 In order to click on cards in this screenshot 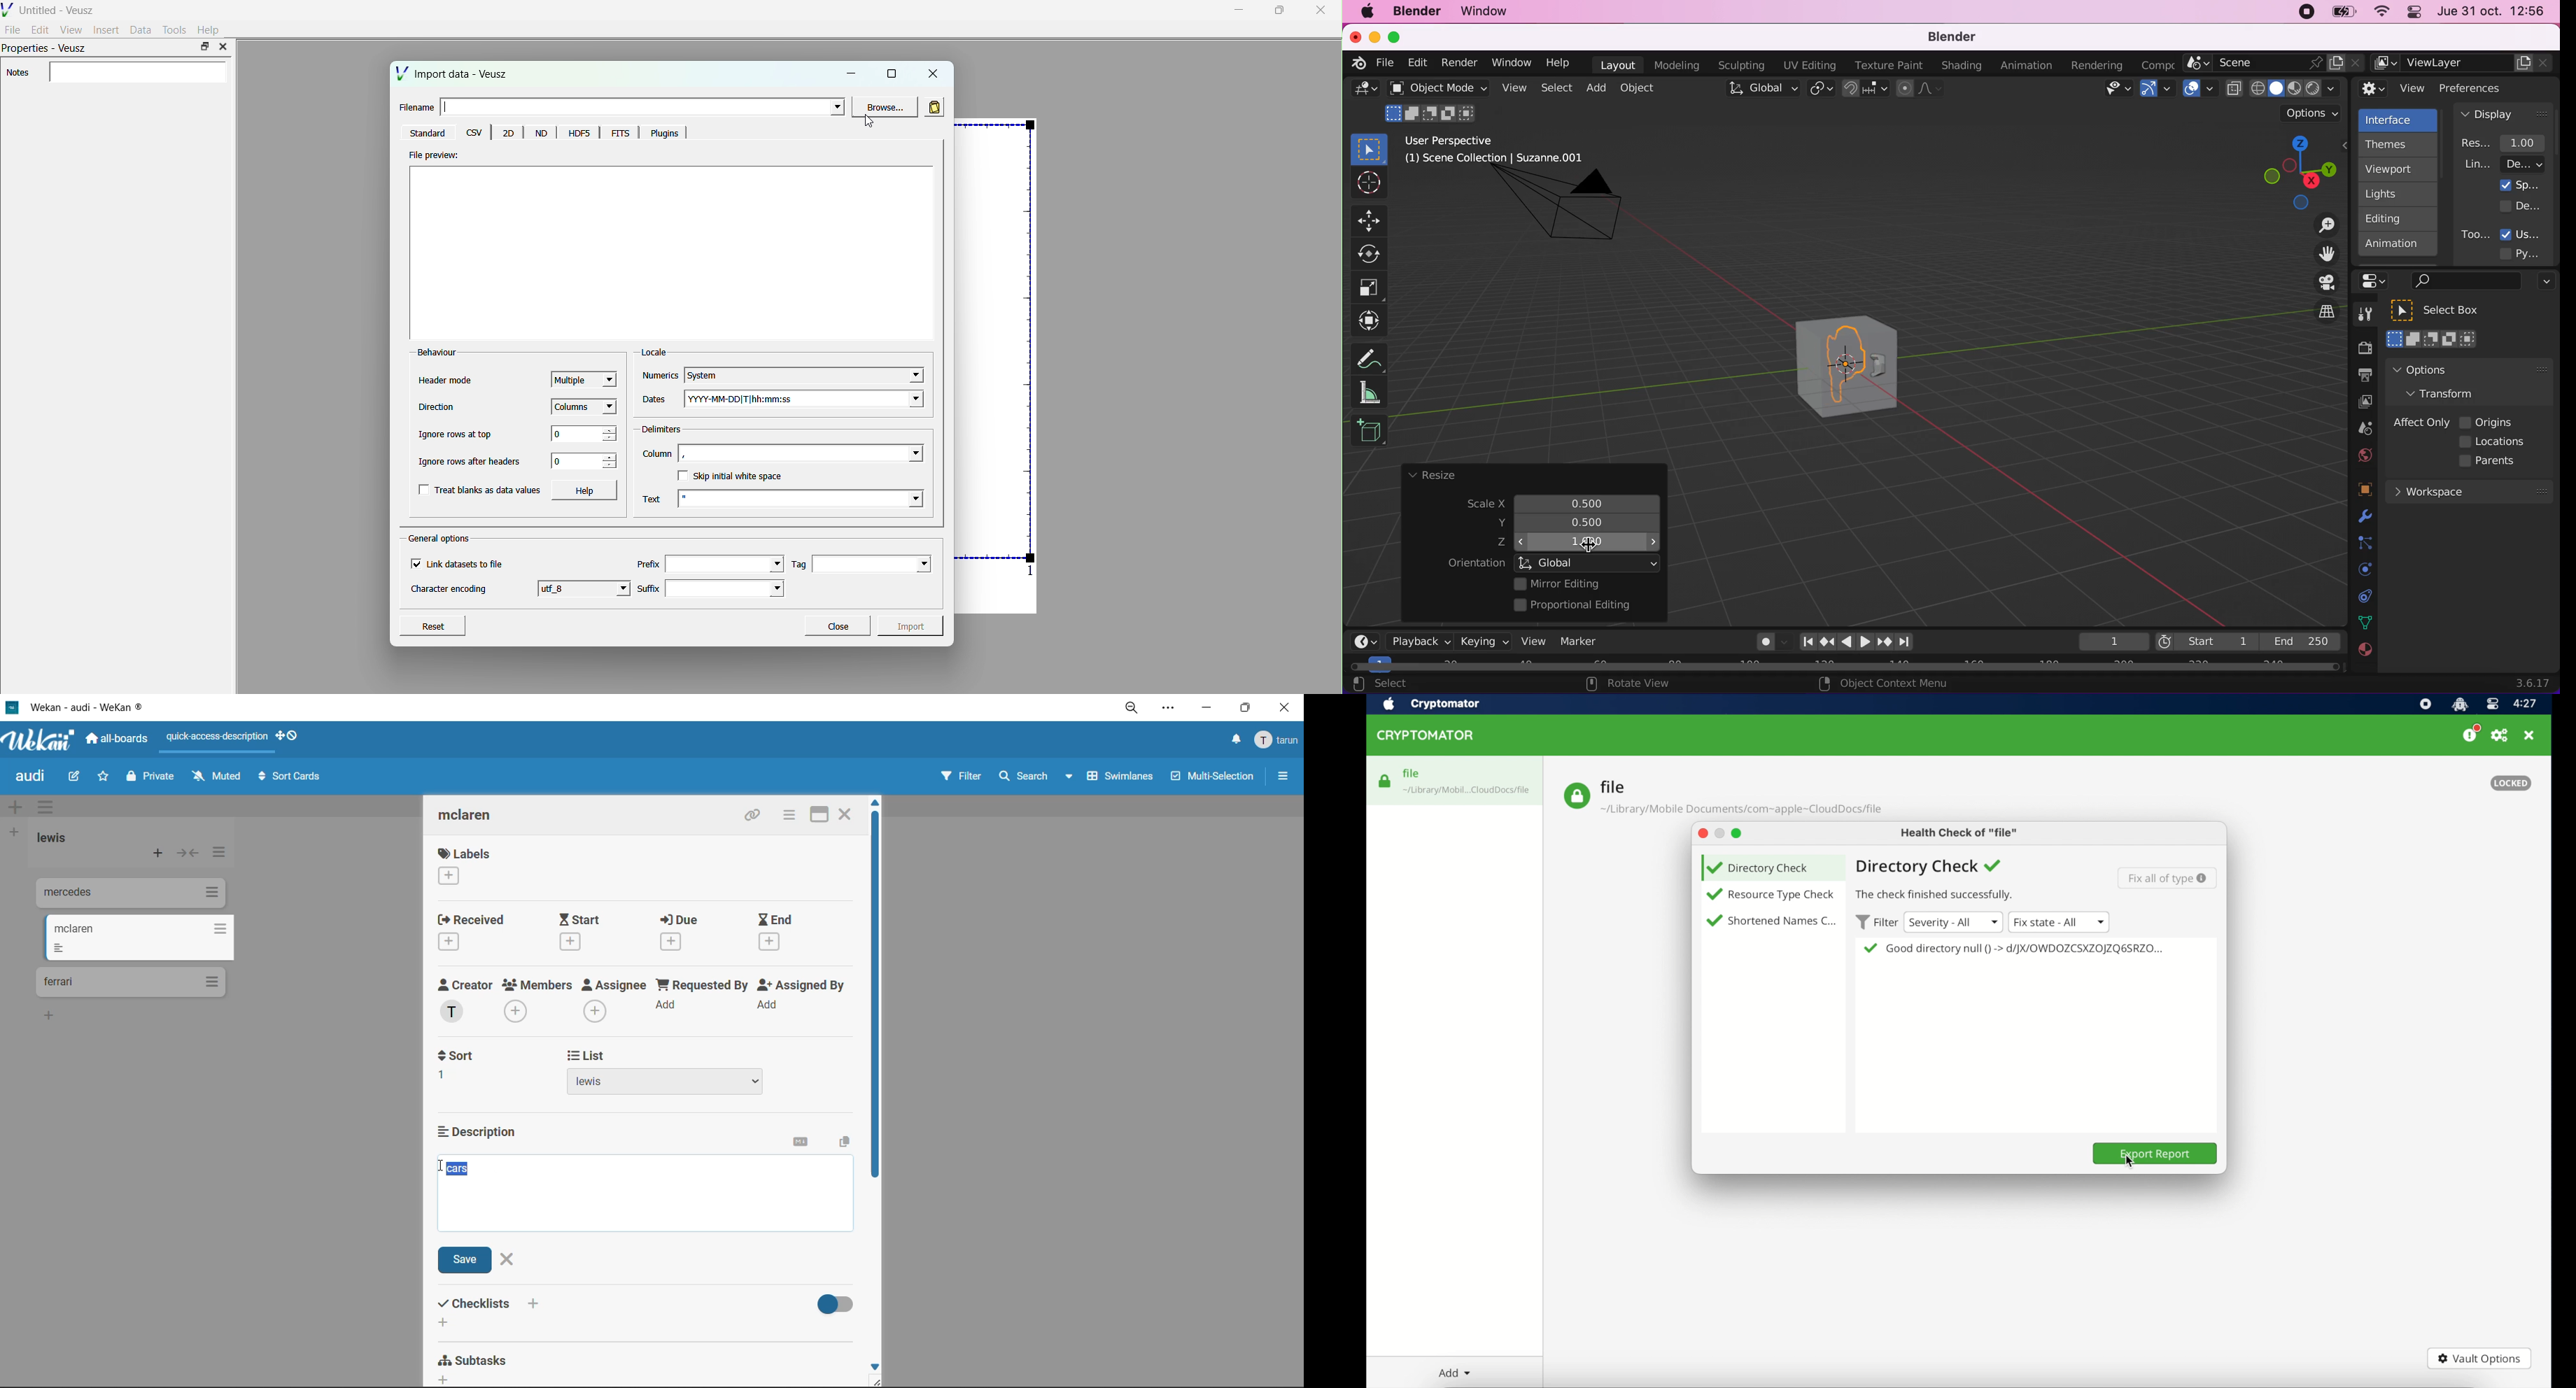, I will do `click(128, 895)`.